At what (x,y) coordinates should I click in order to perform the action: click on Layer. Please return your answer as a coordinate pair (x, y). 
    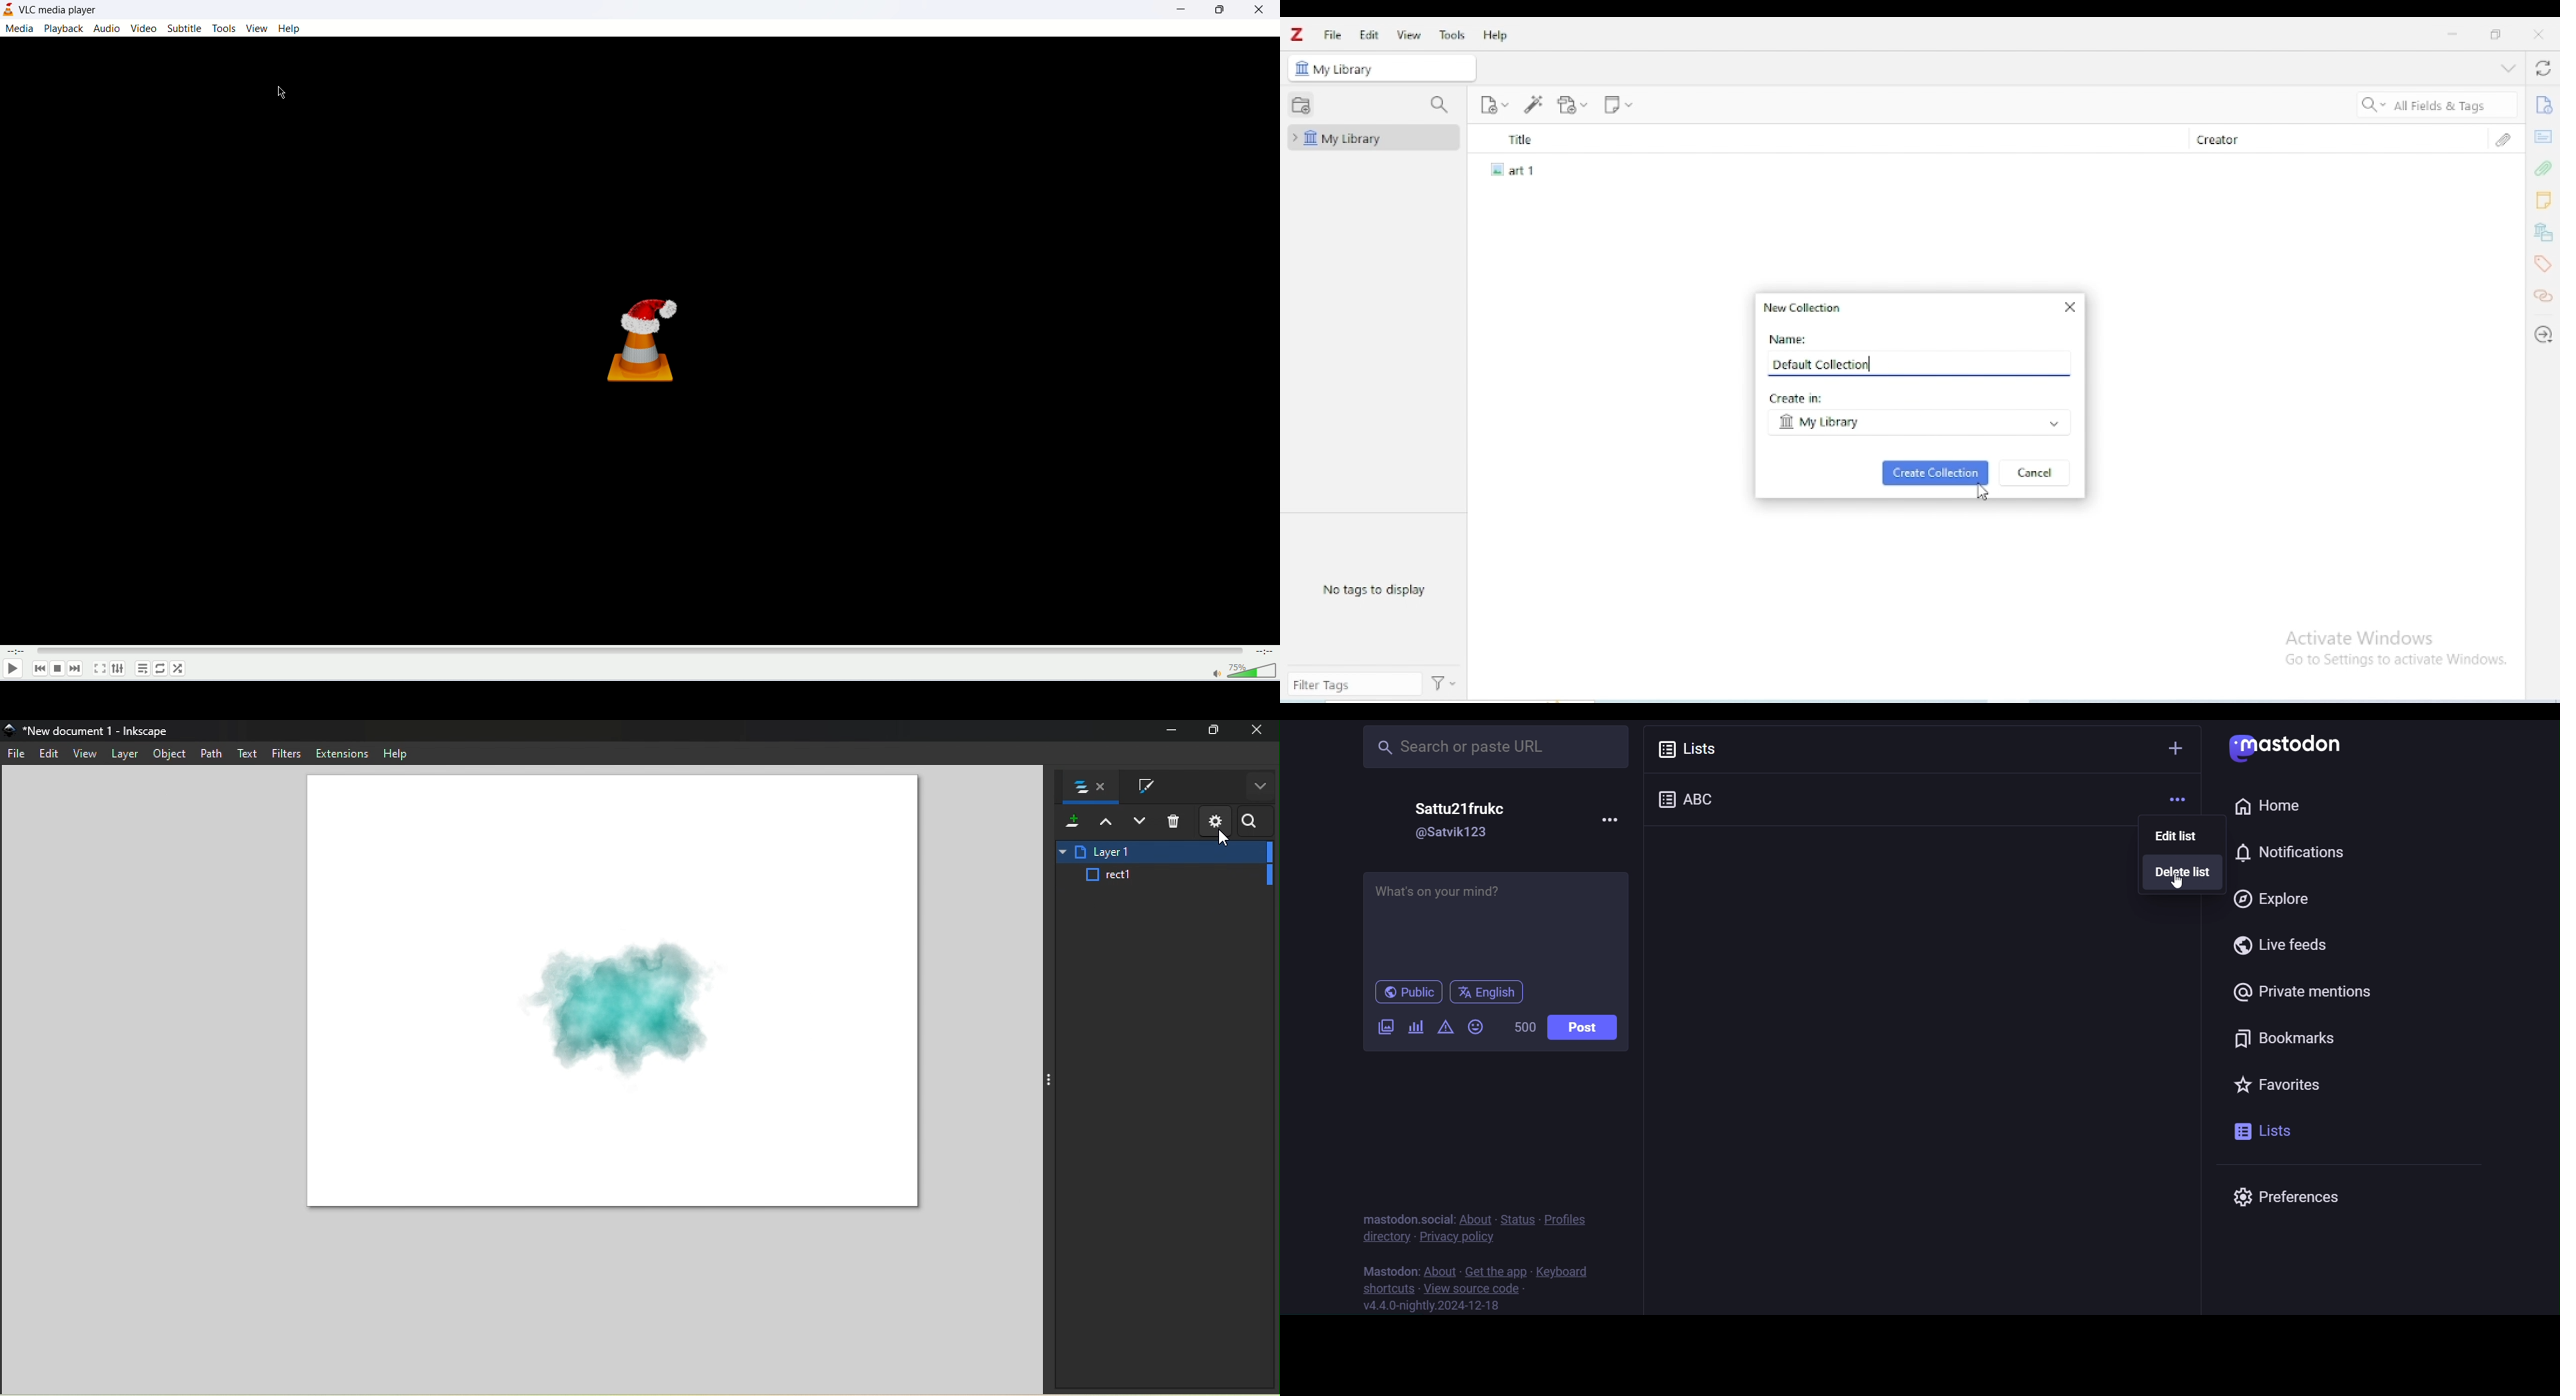
    Looking at the image, I should click on (1162, 876).